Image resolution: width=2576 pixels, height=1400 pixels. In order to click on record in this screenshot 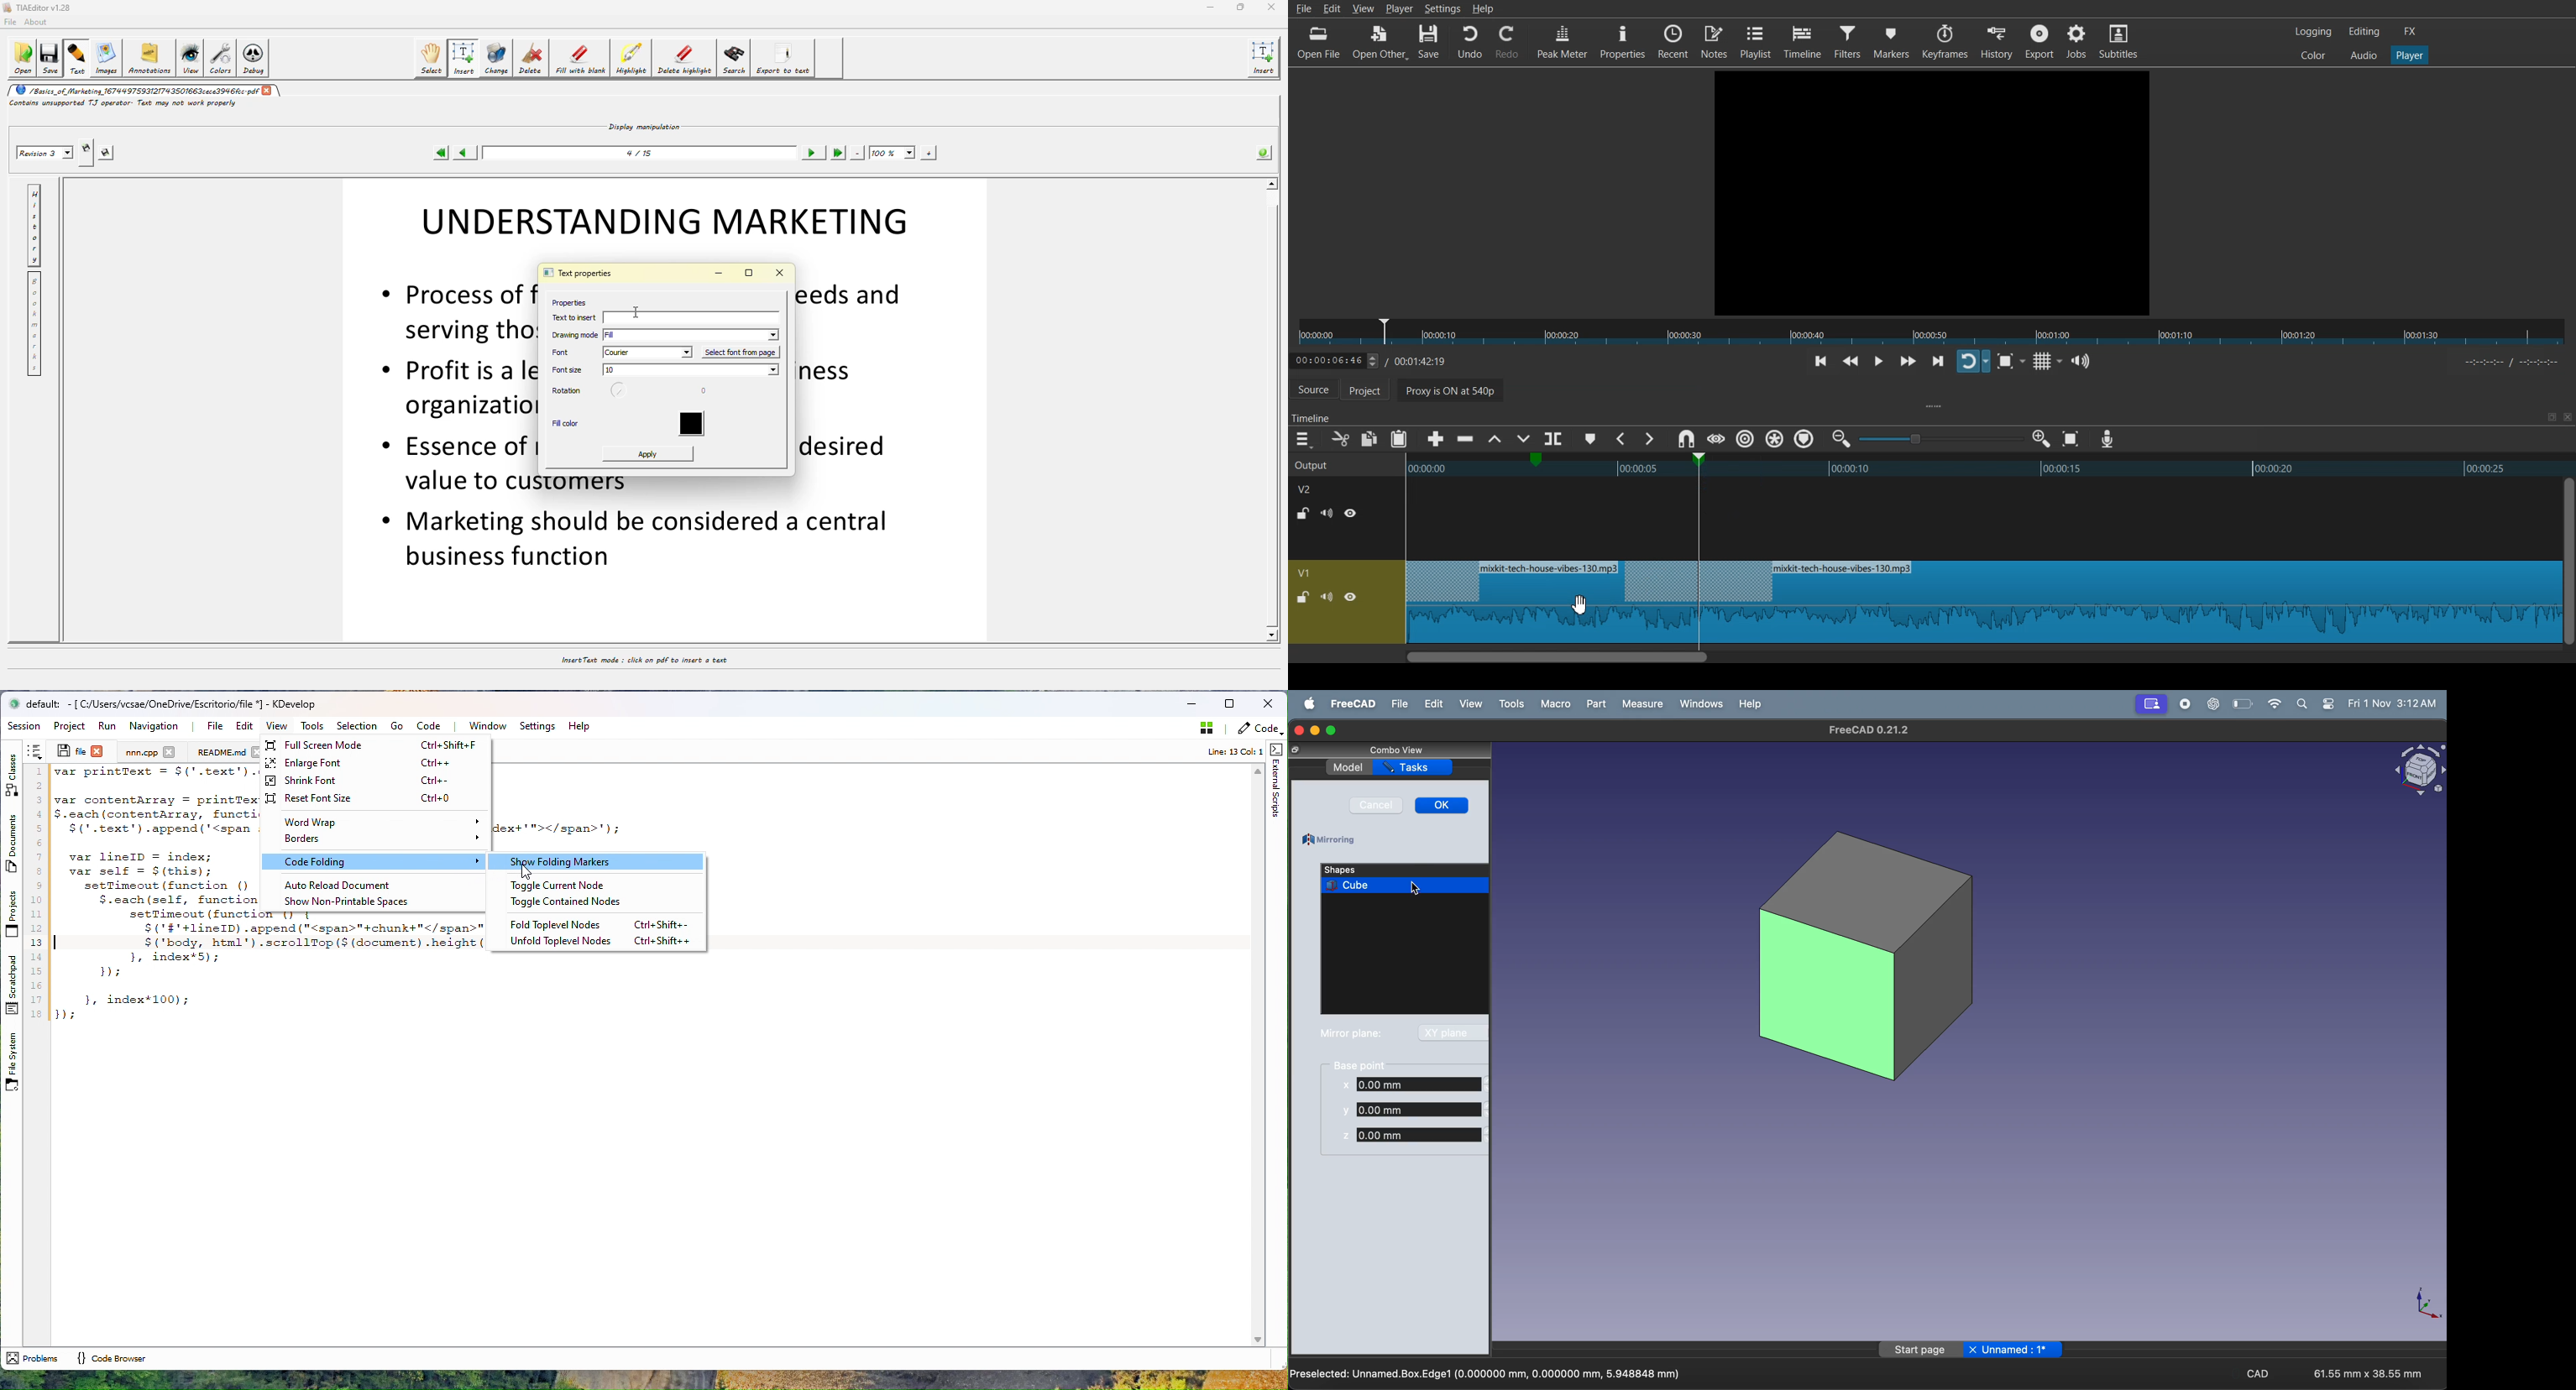, I will do `click(2187, 703)`.